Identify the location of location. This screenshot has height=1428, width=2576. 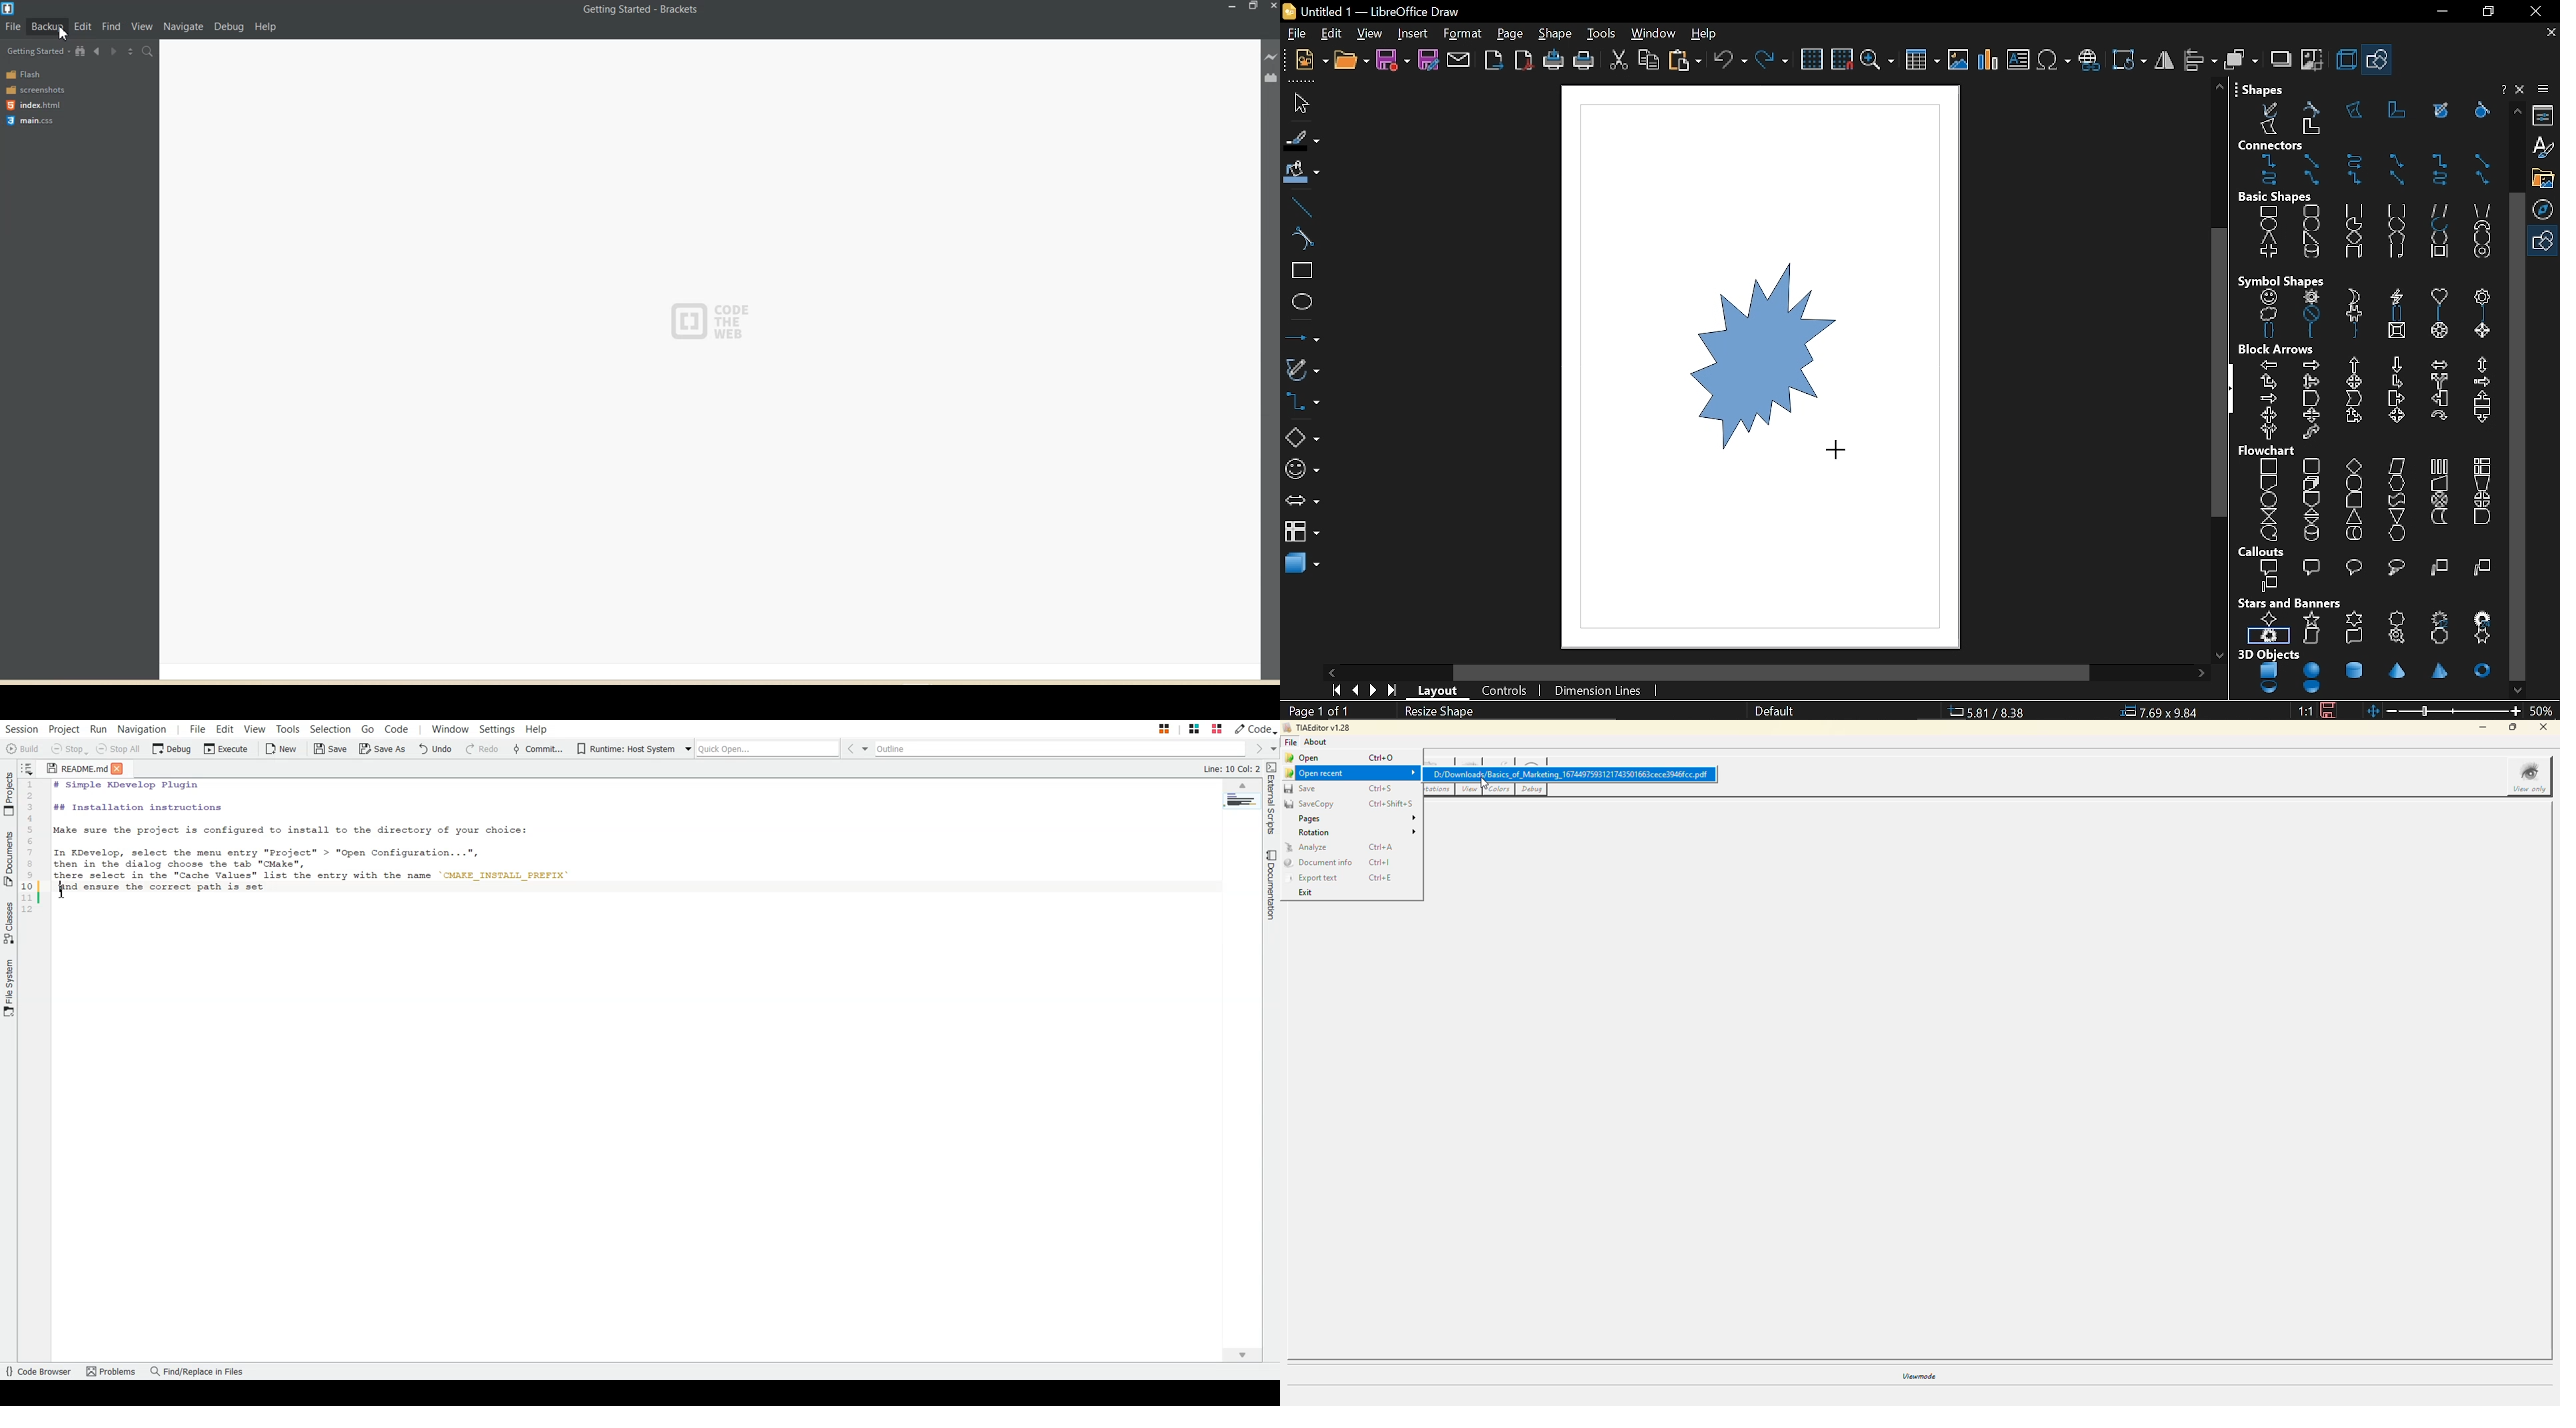
(2162, 712).